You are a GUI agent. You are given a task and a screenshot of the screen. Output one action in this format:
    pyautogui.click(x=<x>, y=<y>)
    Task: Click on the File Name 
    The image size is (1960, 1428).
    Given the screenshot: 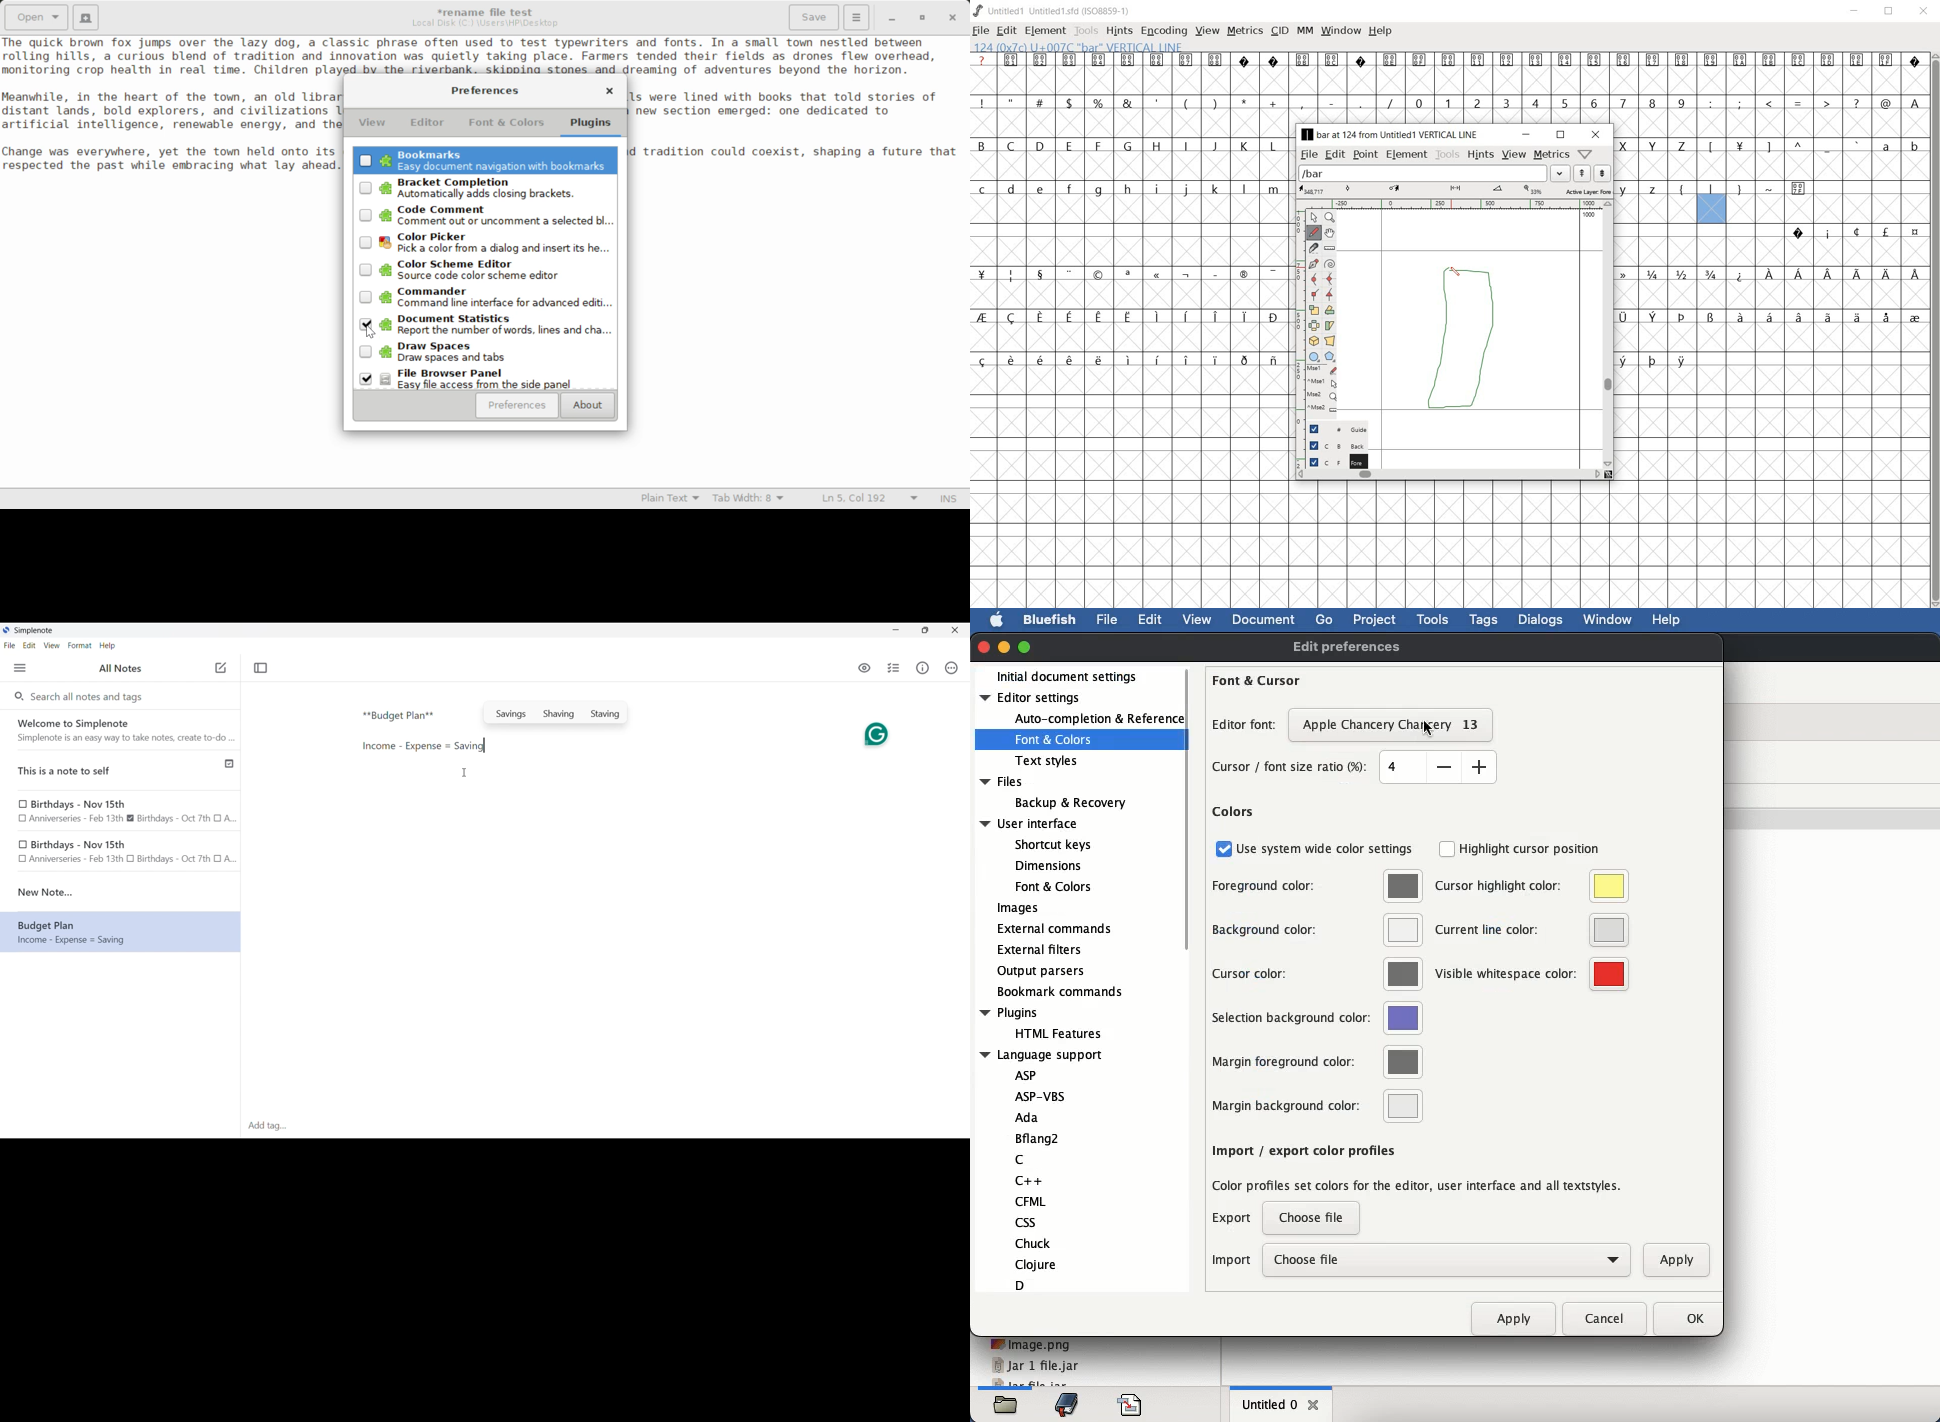 What is the action you would take?
    pyautogui.click(x=488, y=11)
    